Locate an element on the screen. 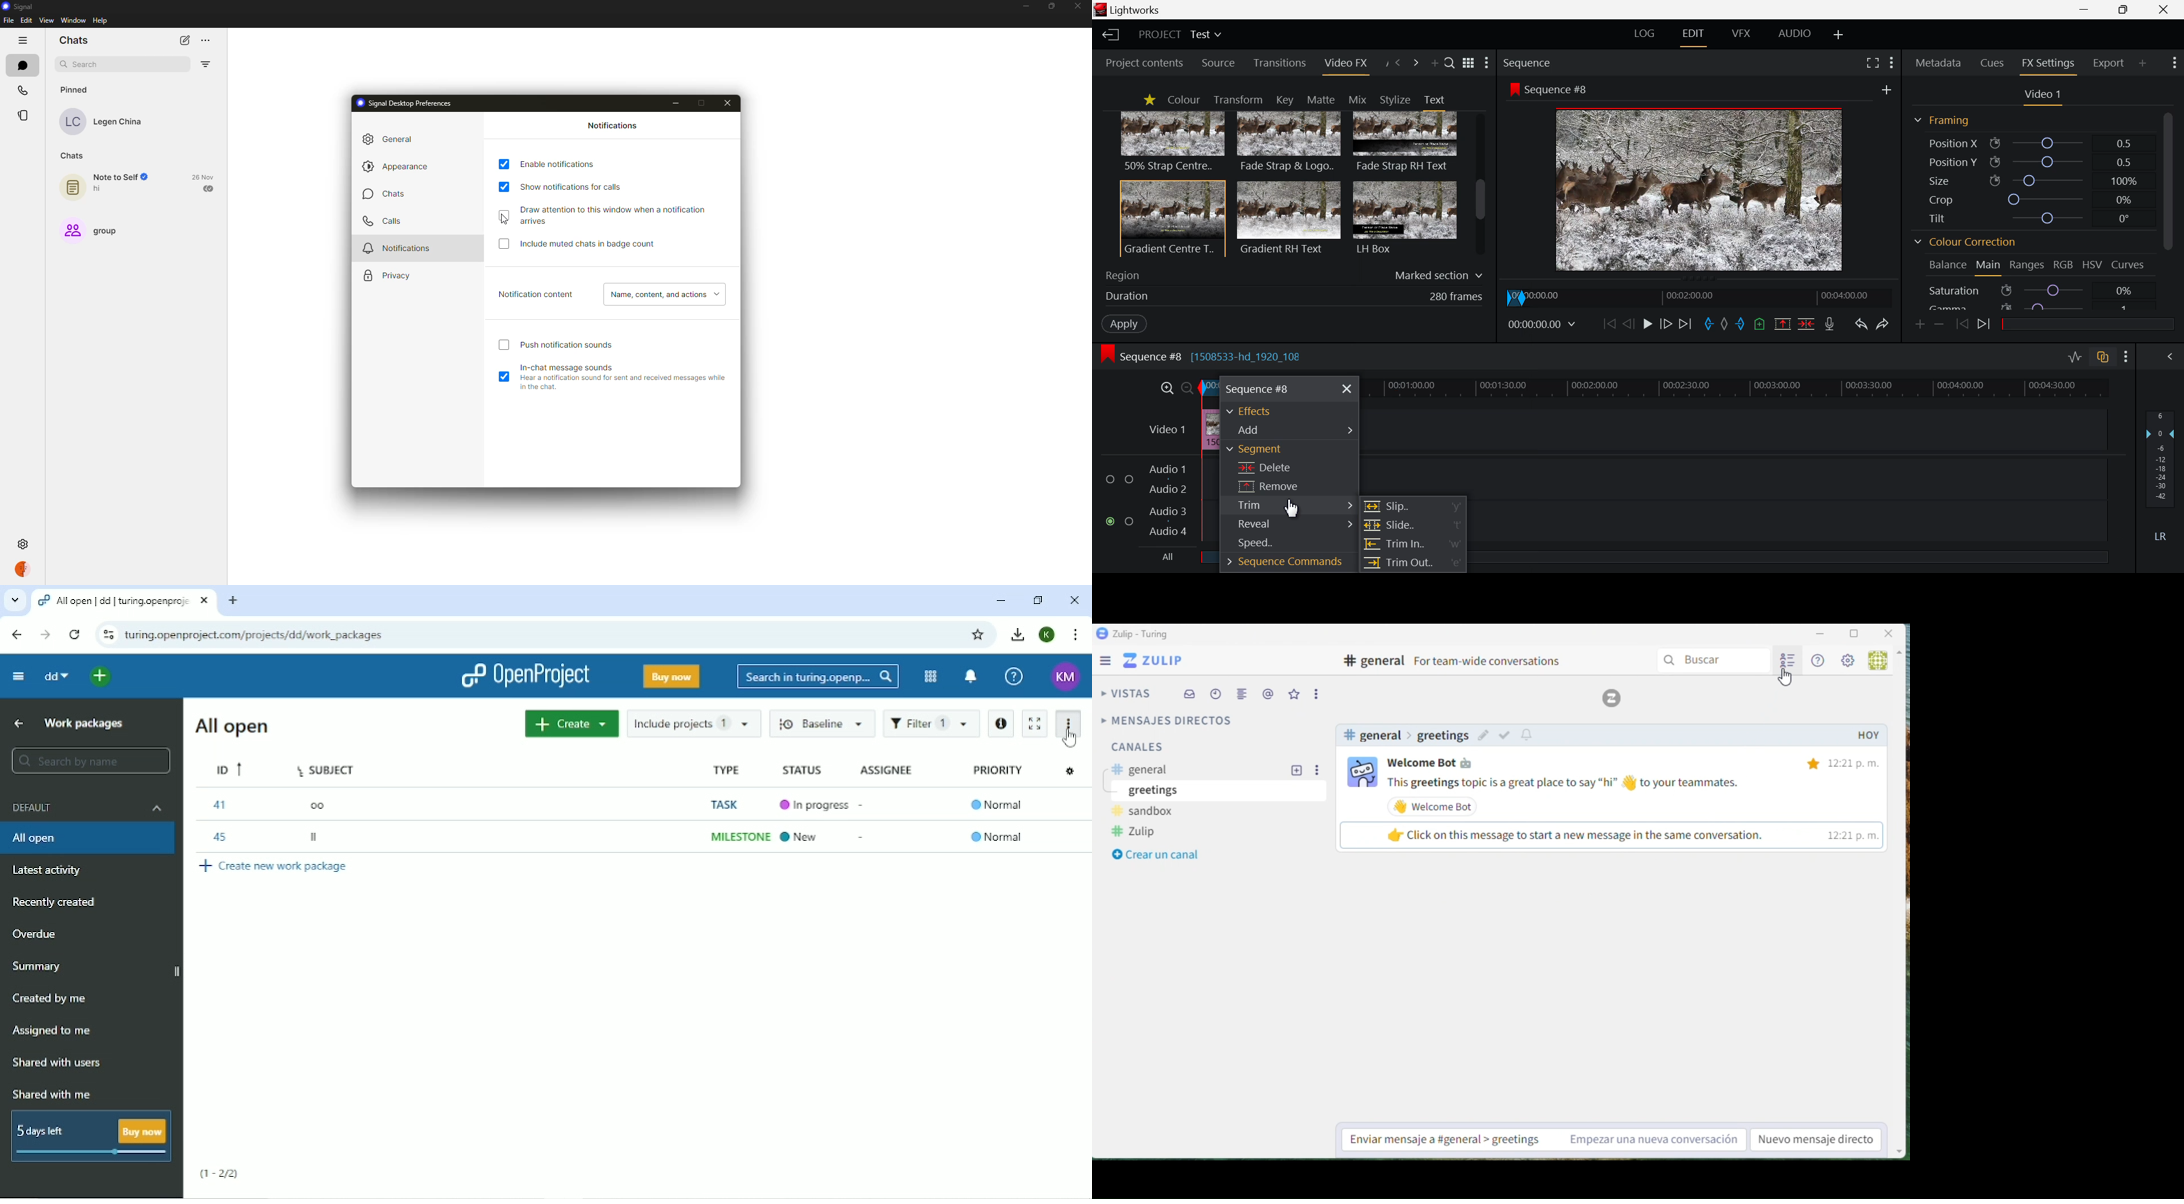  Scroll Bar is located at coordinates (1480, 185).